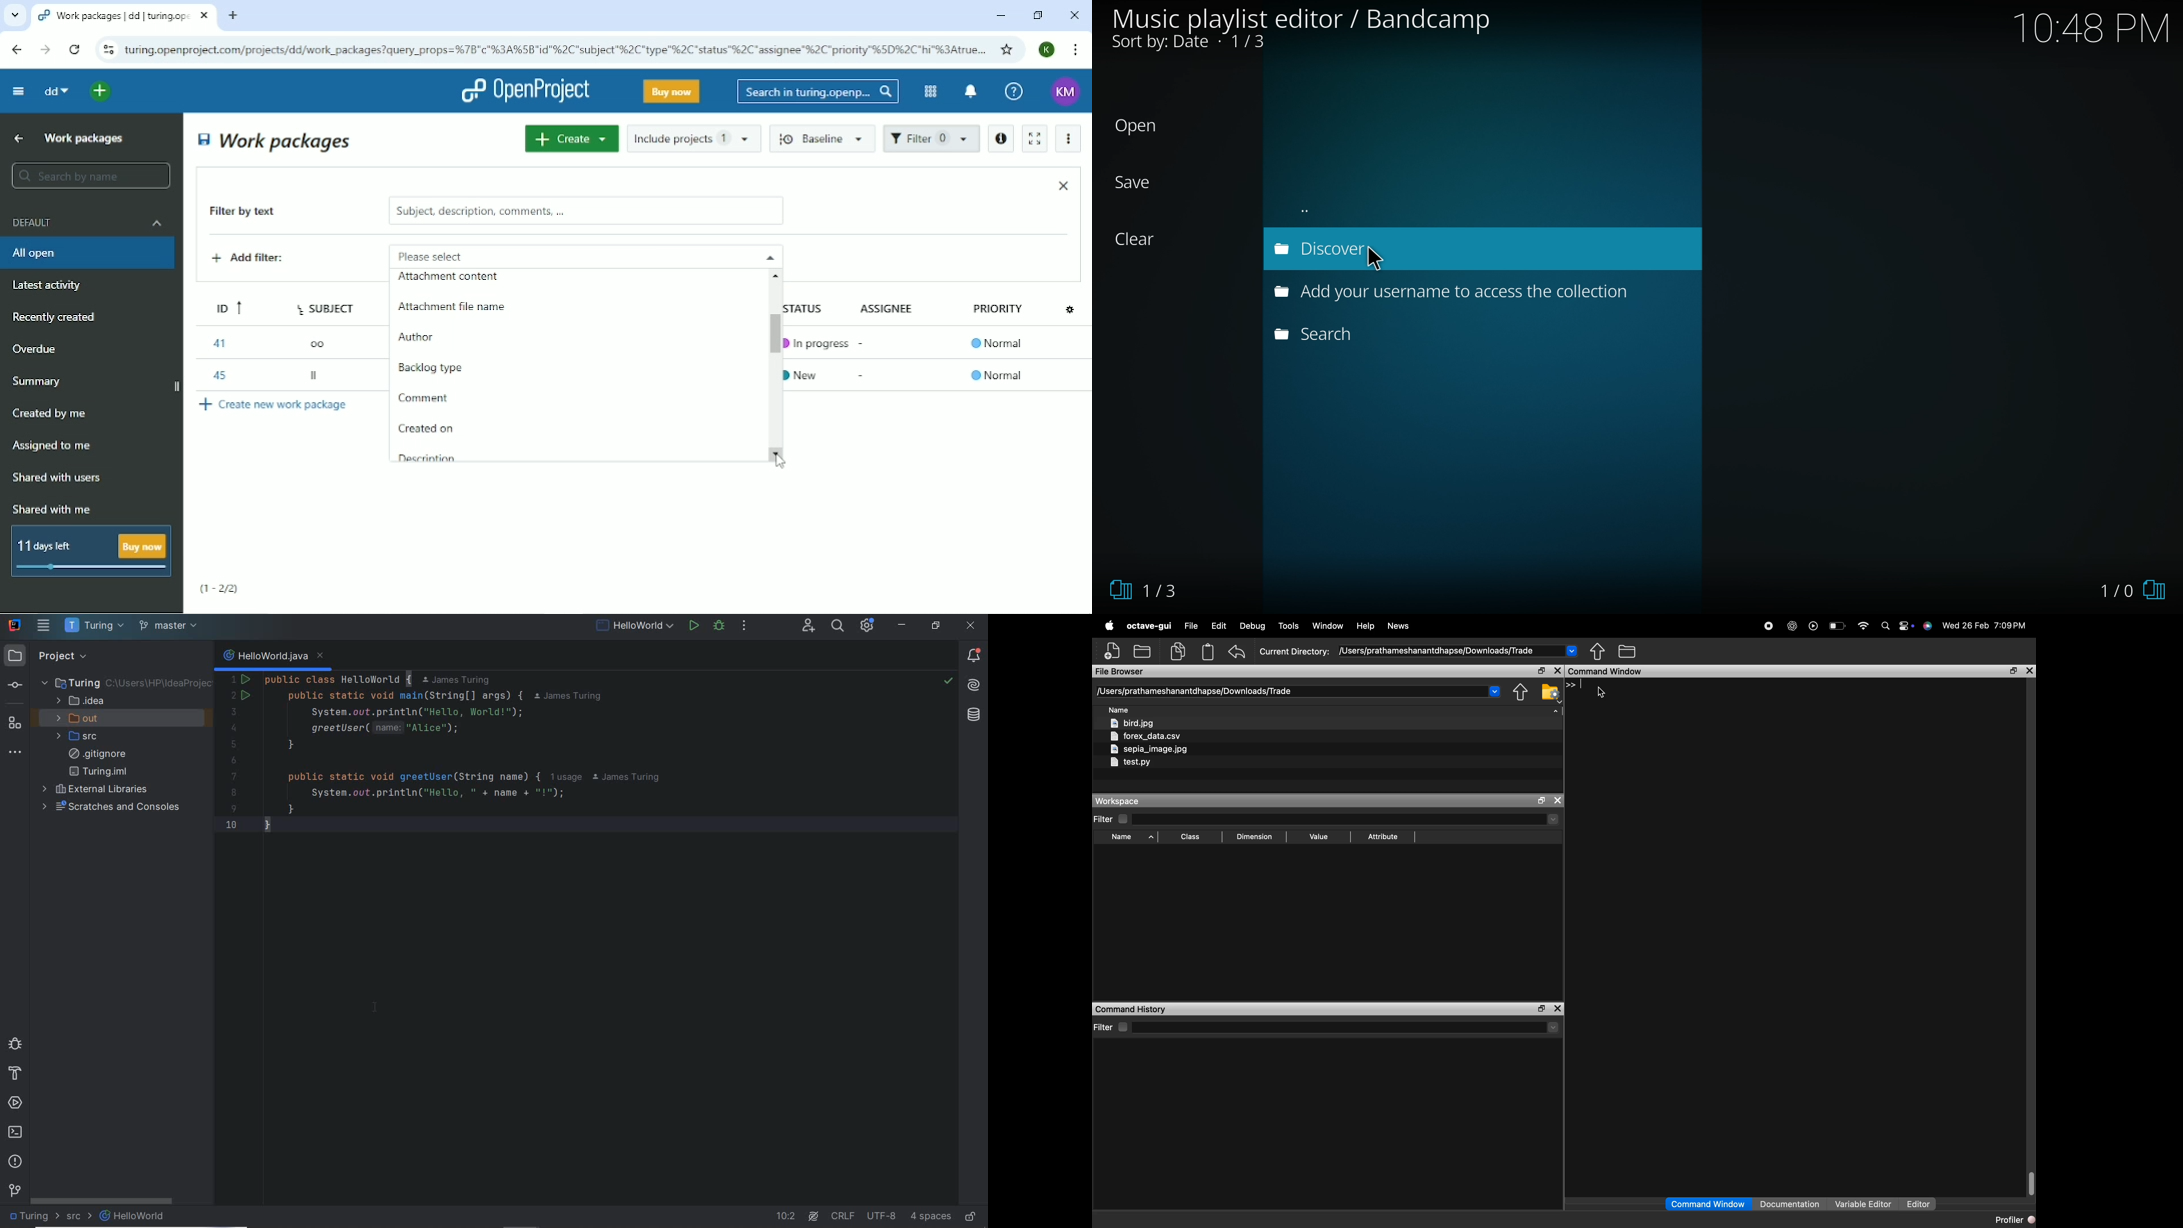  What do you see at coordinates (89, 551) in the screenshot?
I see `11 days left buy now` at bounding box center [89, 551].